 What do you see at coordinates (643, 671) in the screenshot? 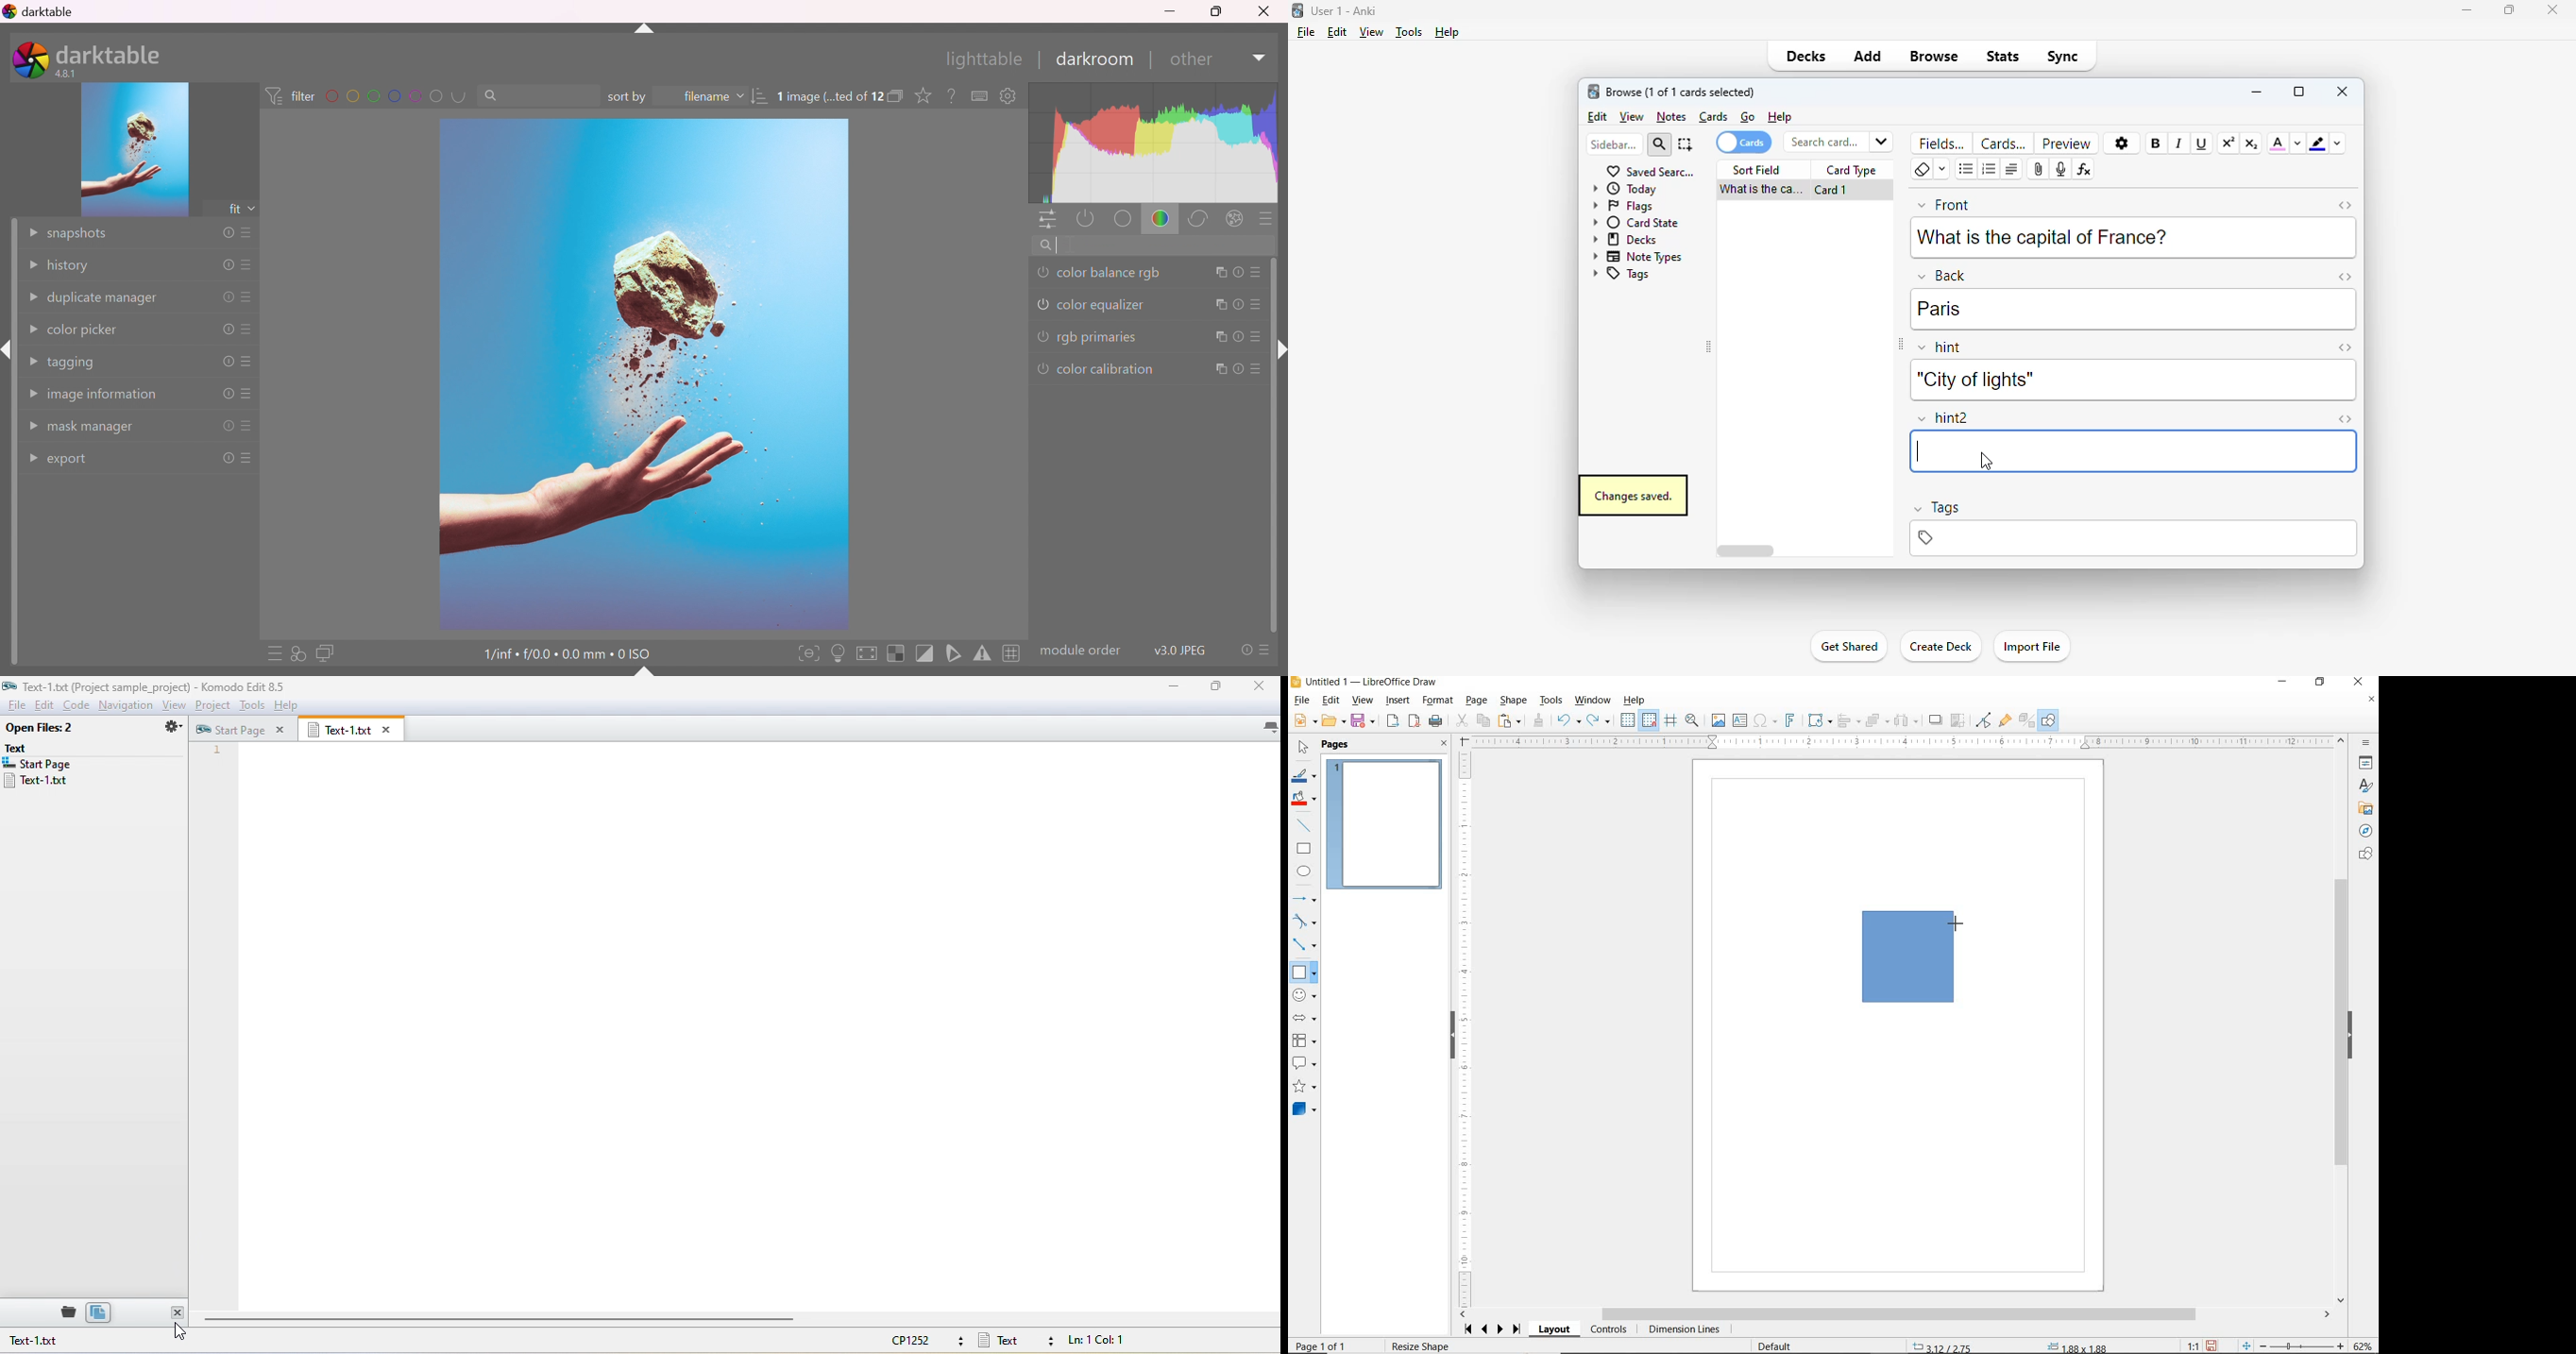
I see `shift+ctrl+b` at bounding box center [643, 671].